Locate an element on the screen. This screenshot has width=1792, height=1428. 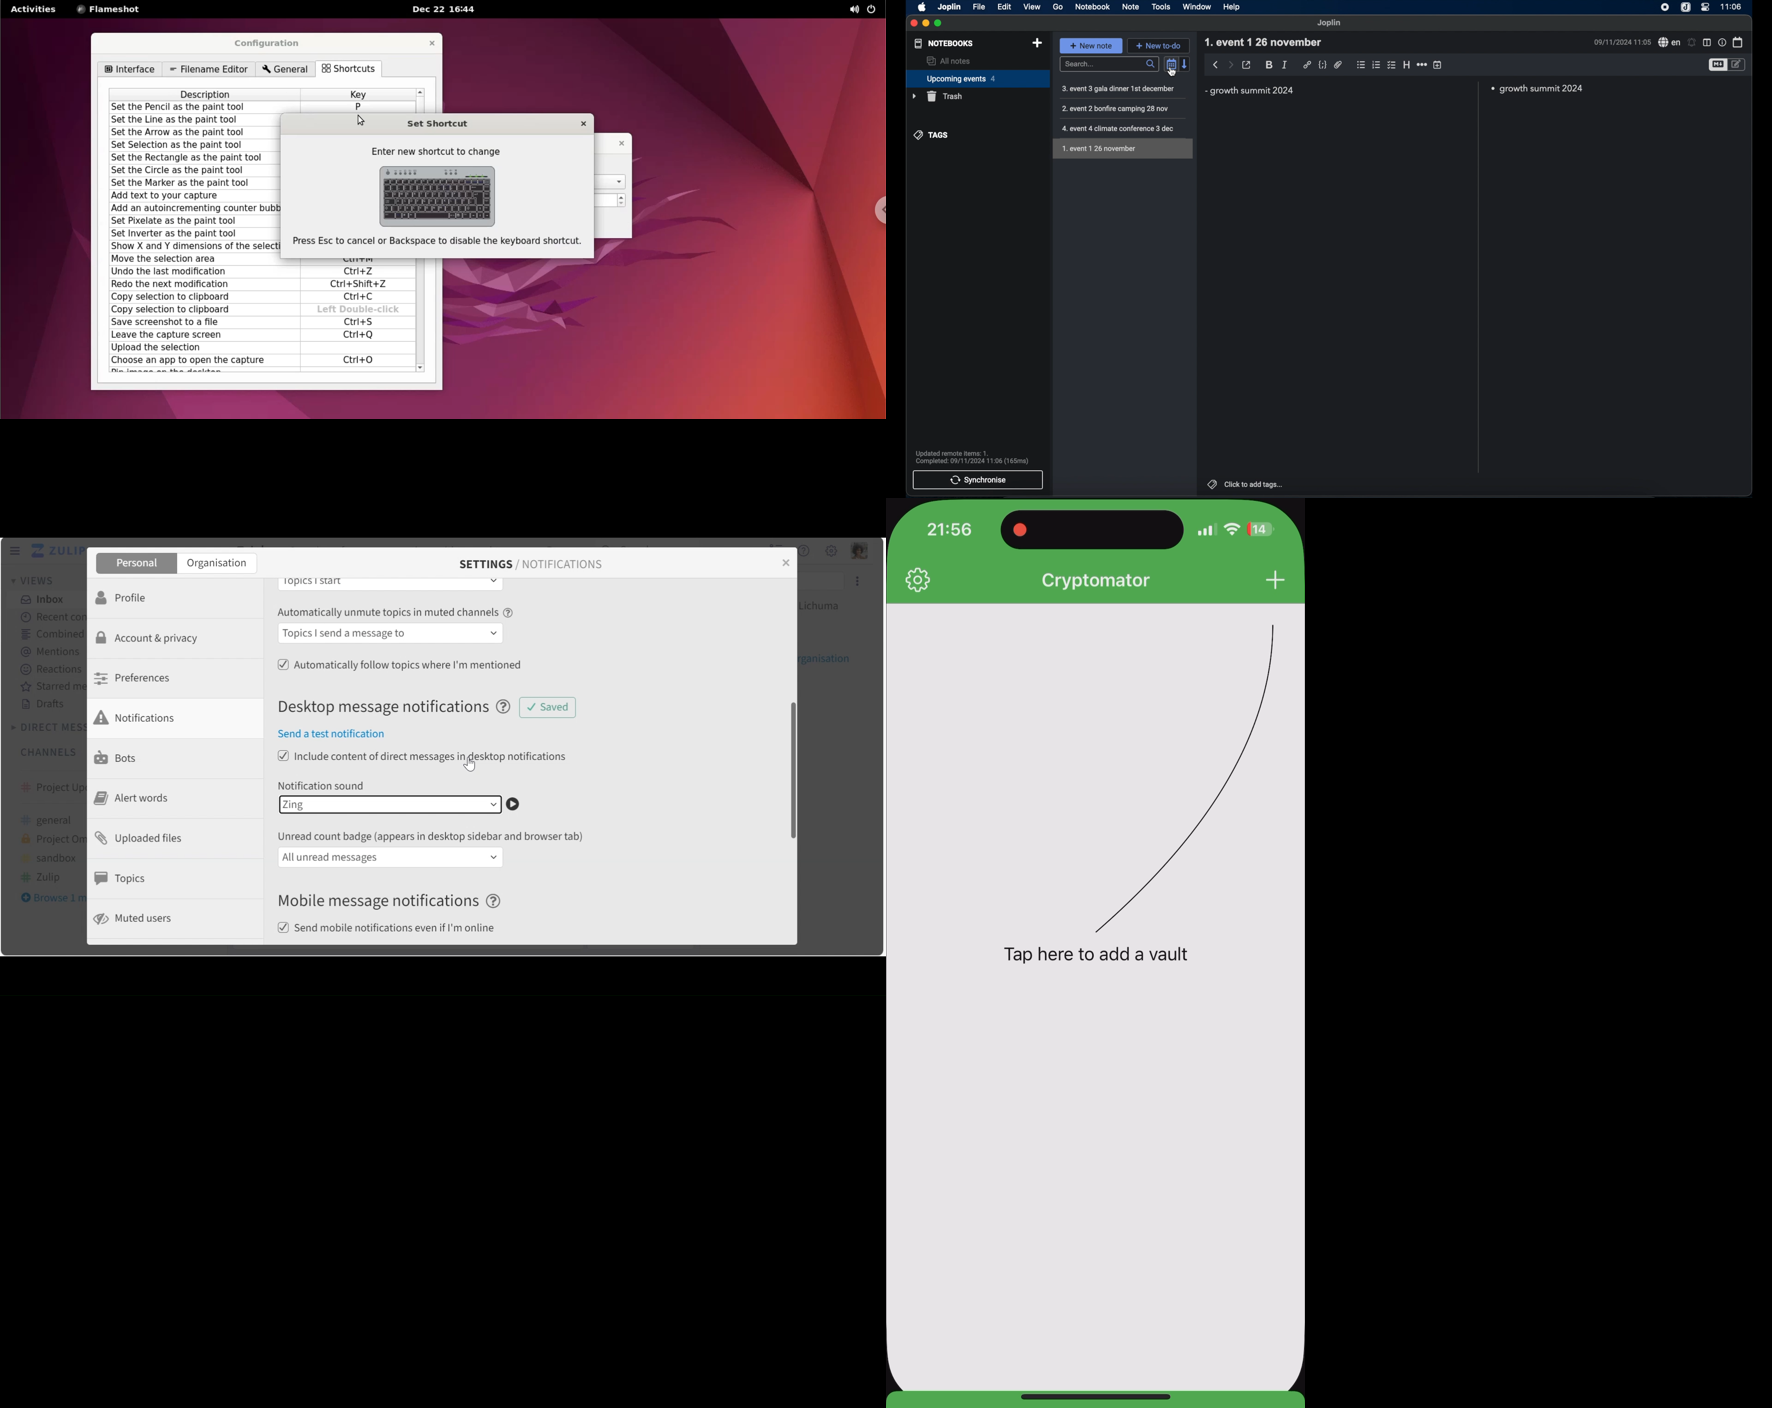
click to add tags is located at coordinates (1256, 485).